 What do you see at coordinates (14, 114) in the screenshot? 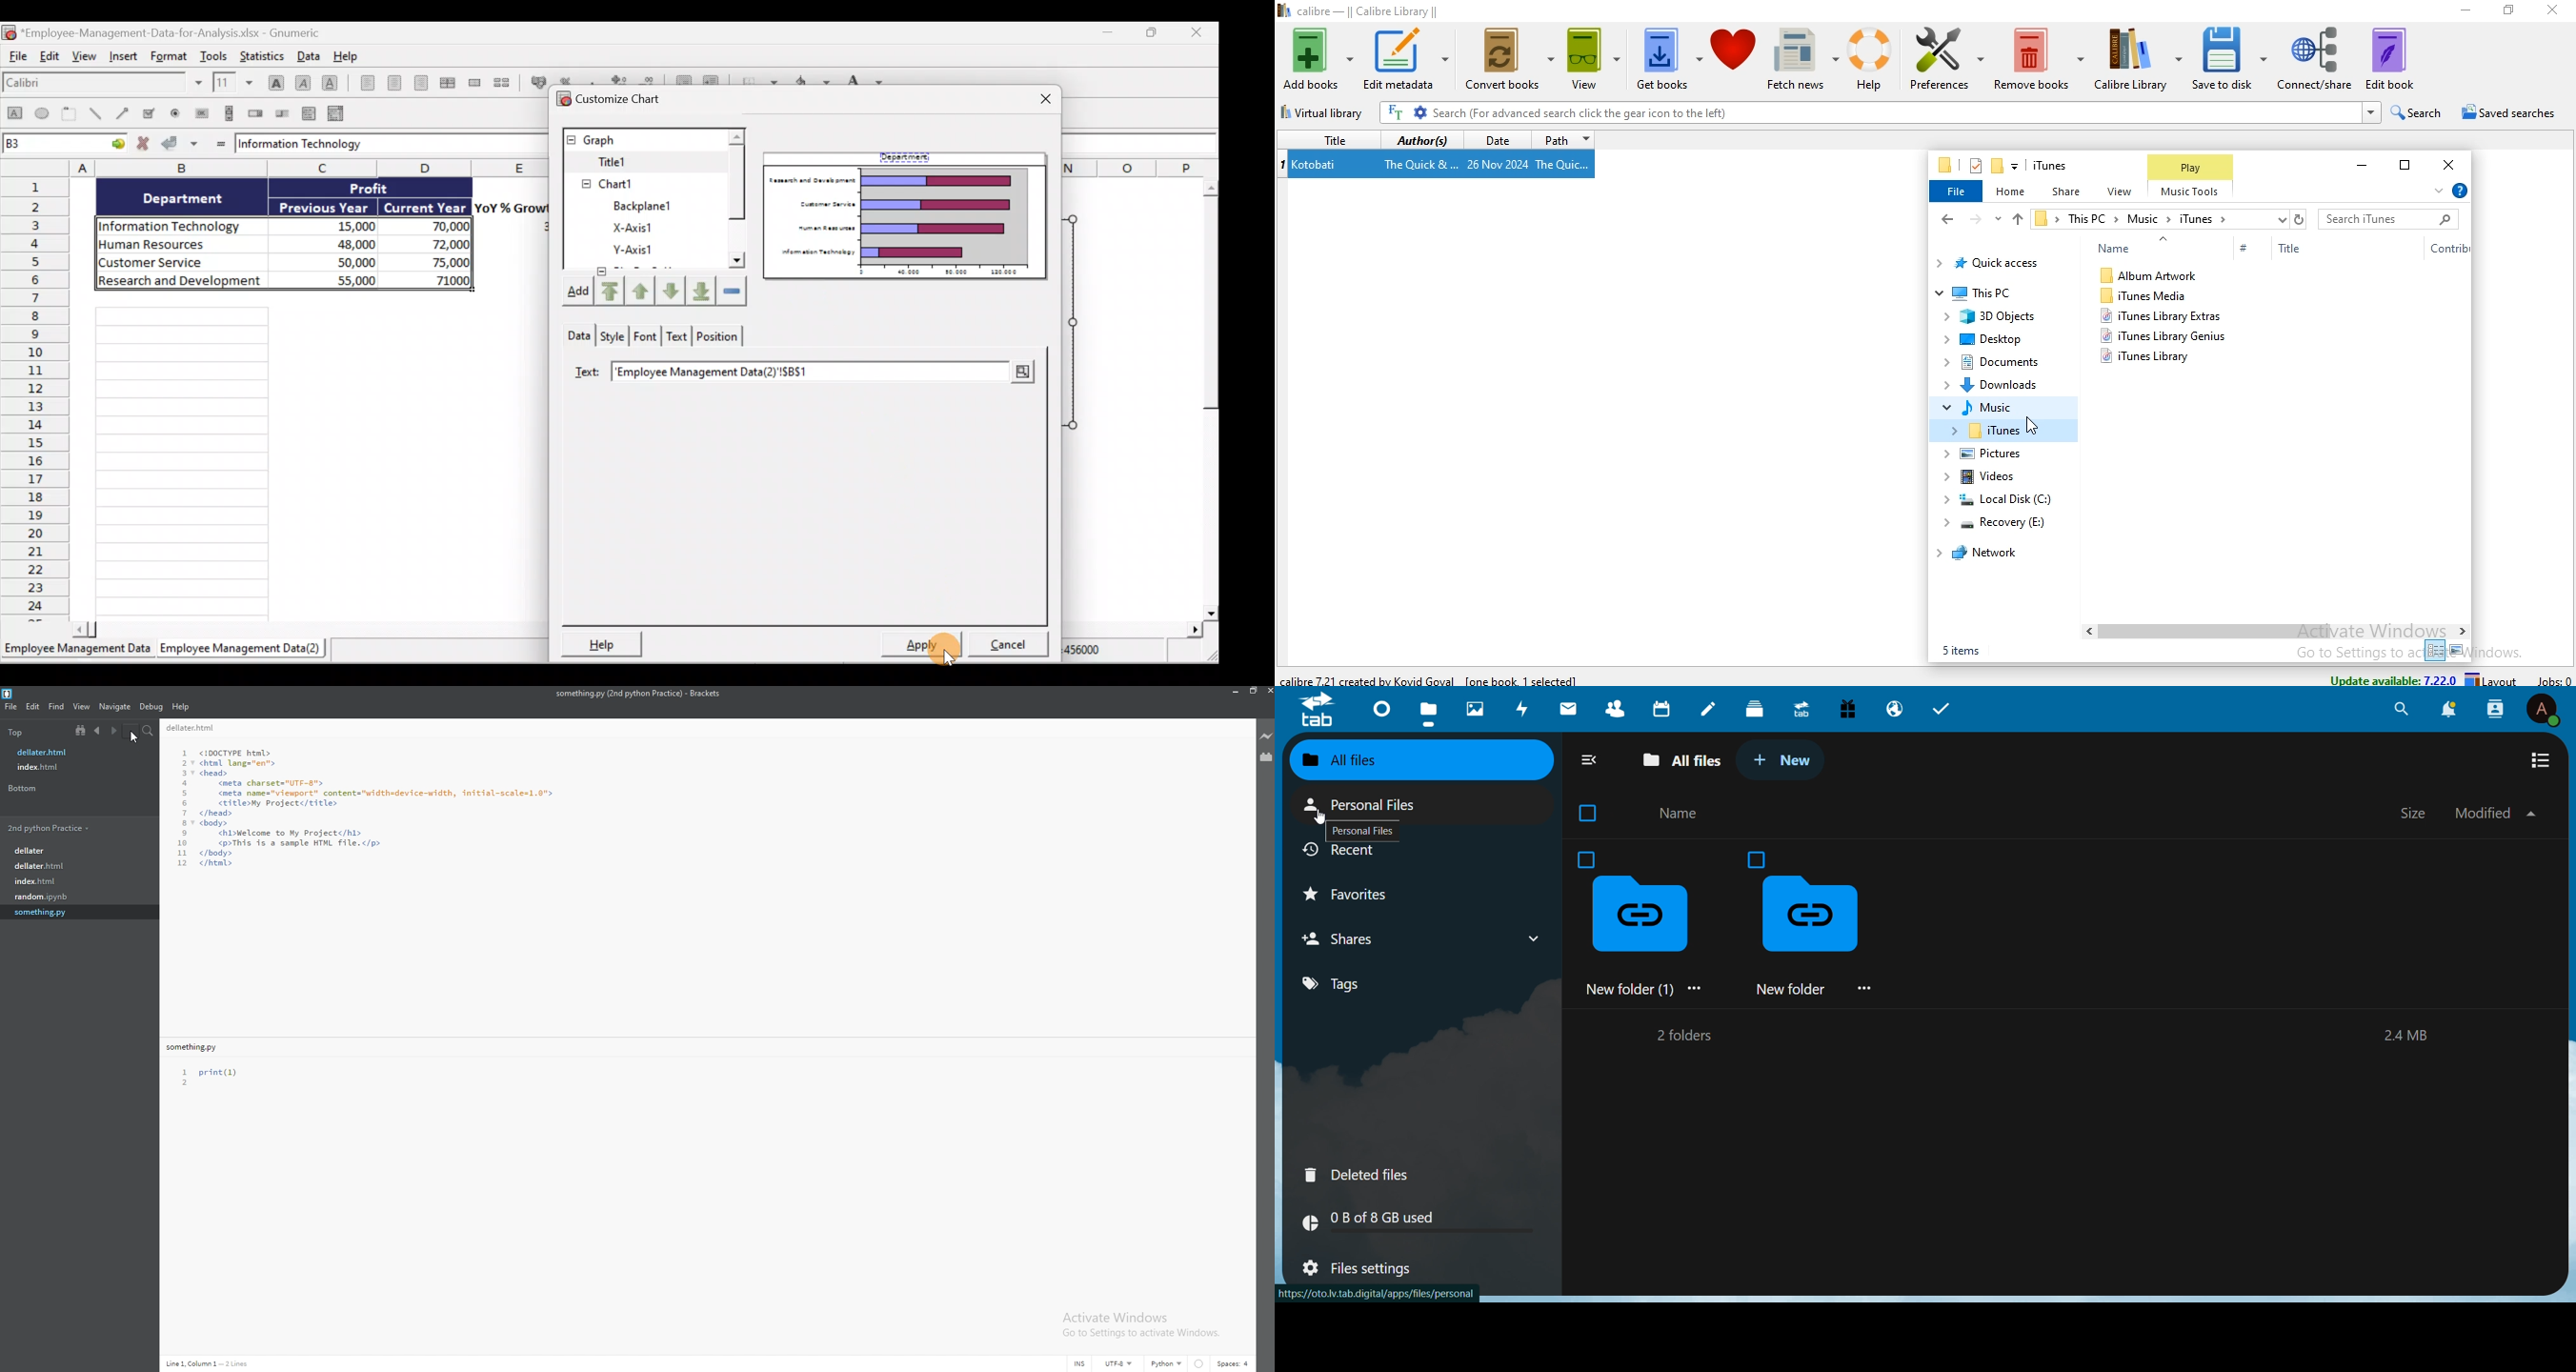
I see `Create a rectangle object` at bounding box center [14, 114].